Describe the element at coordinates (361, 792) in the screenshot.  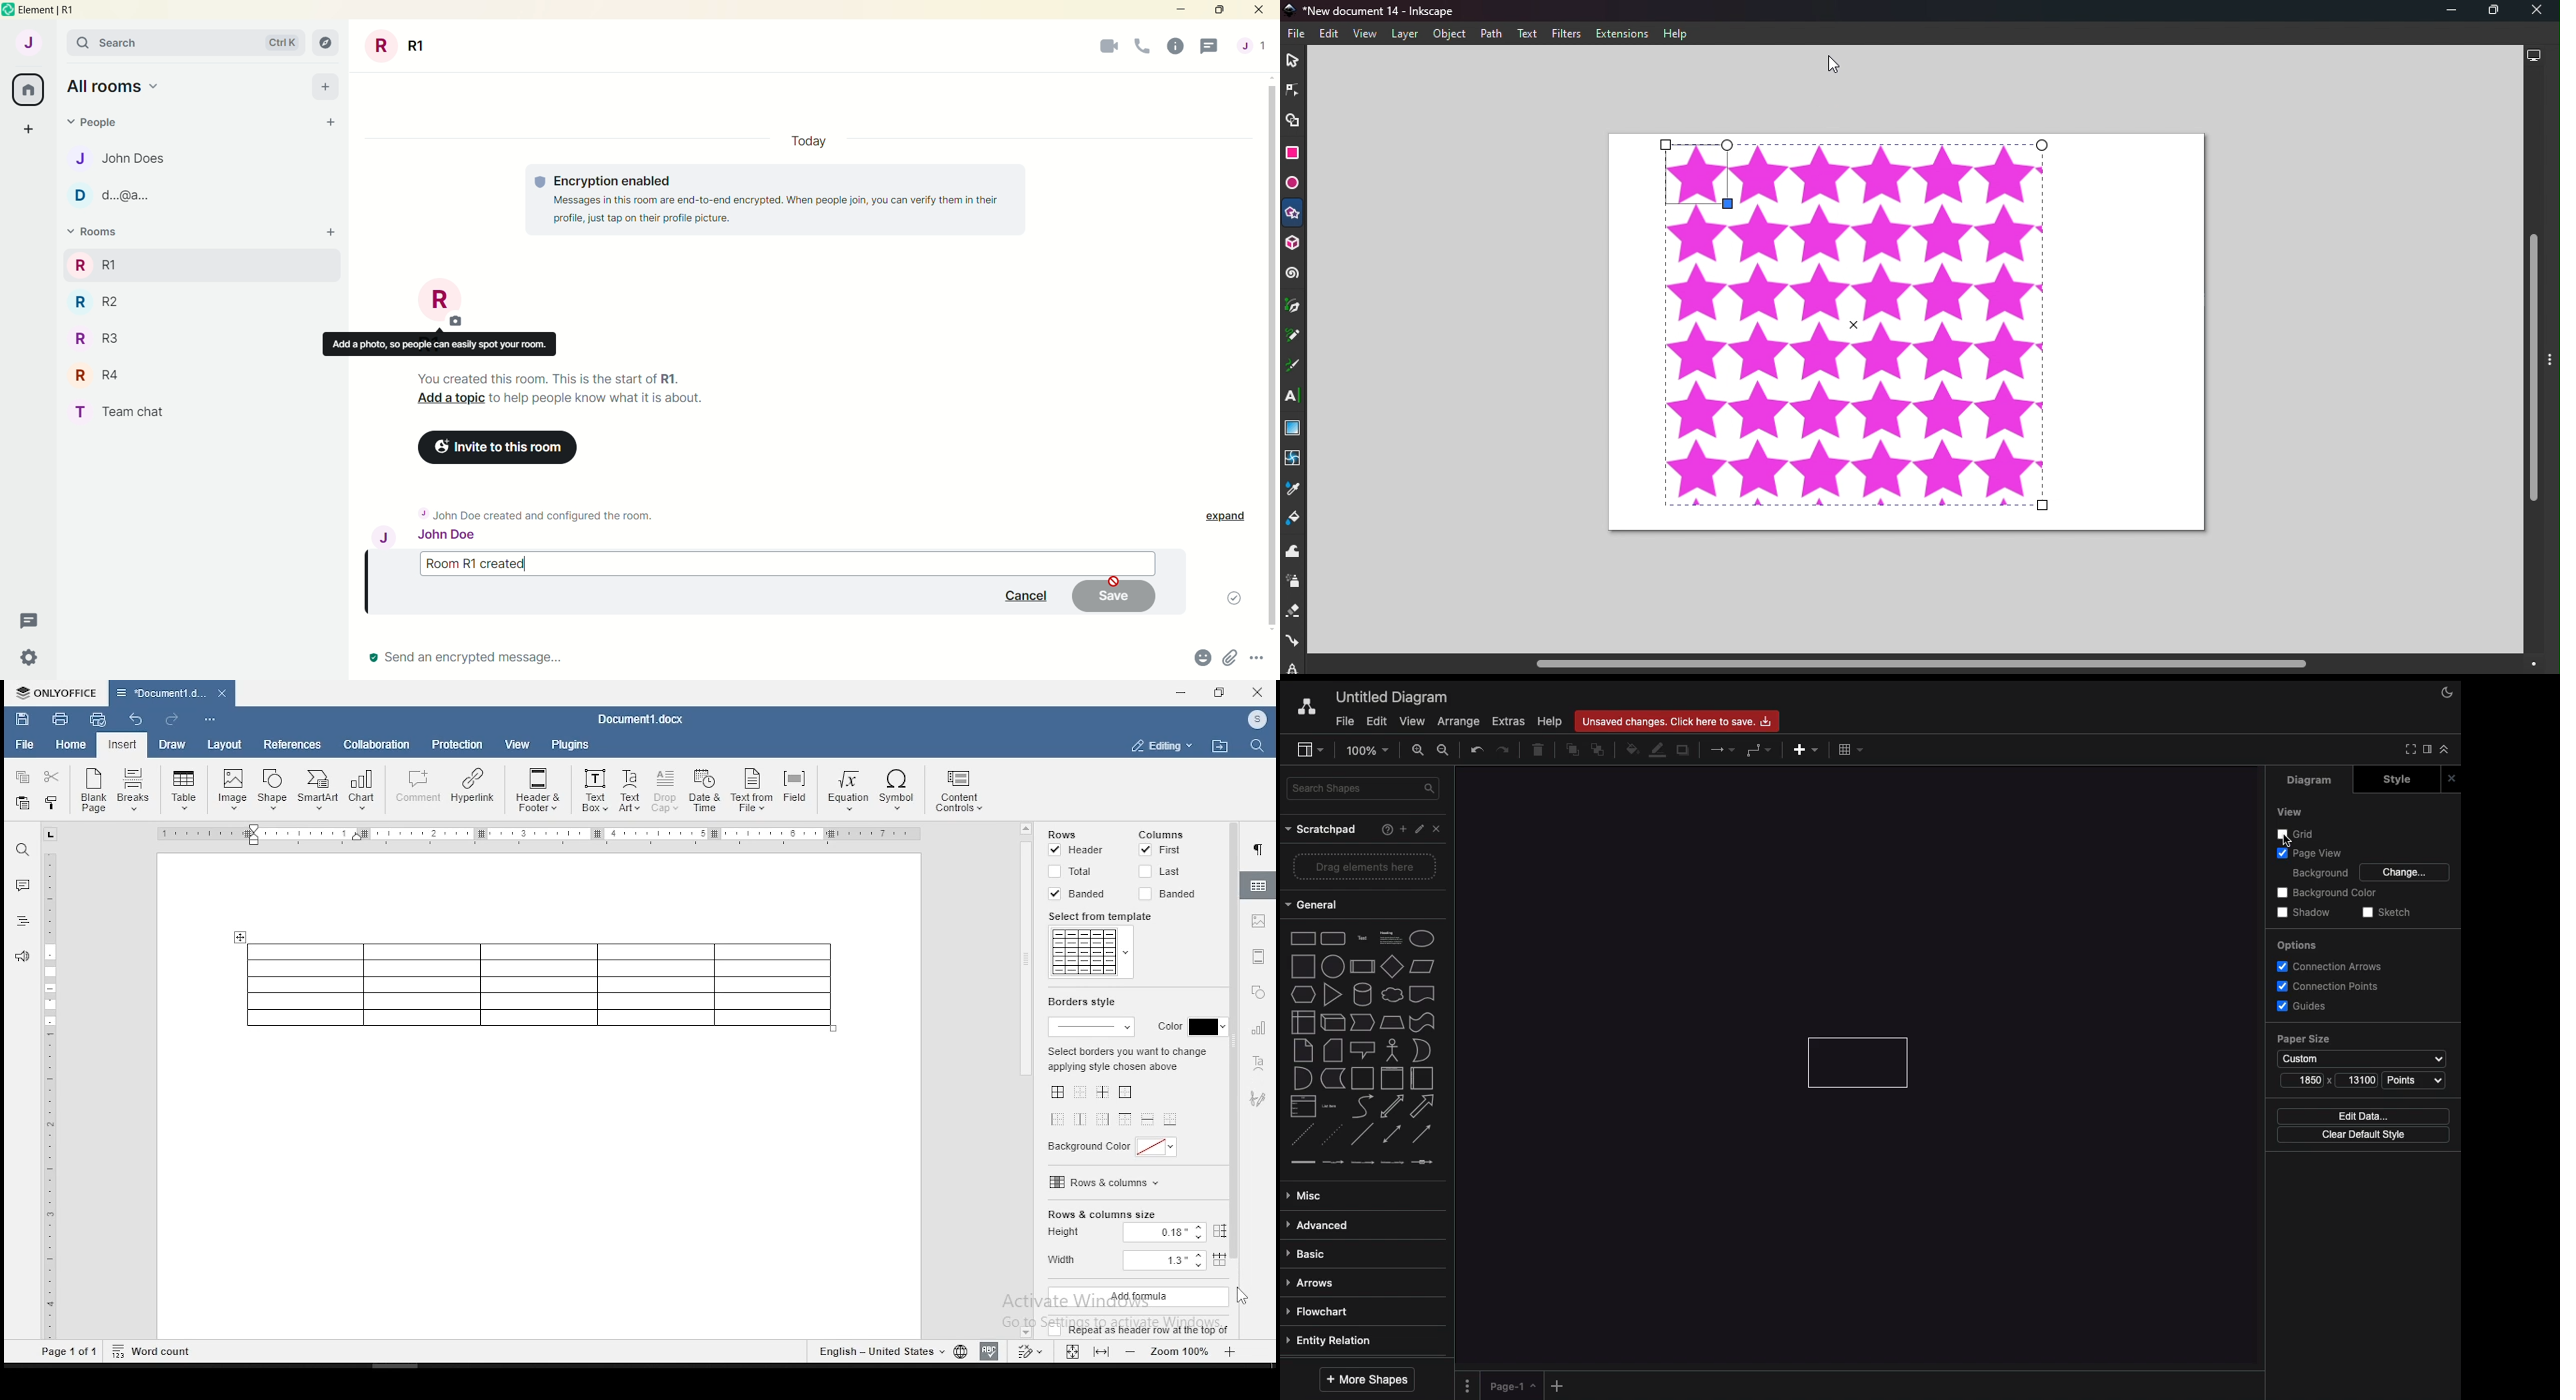
I see `Chart` at that location.